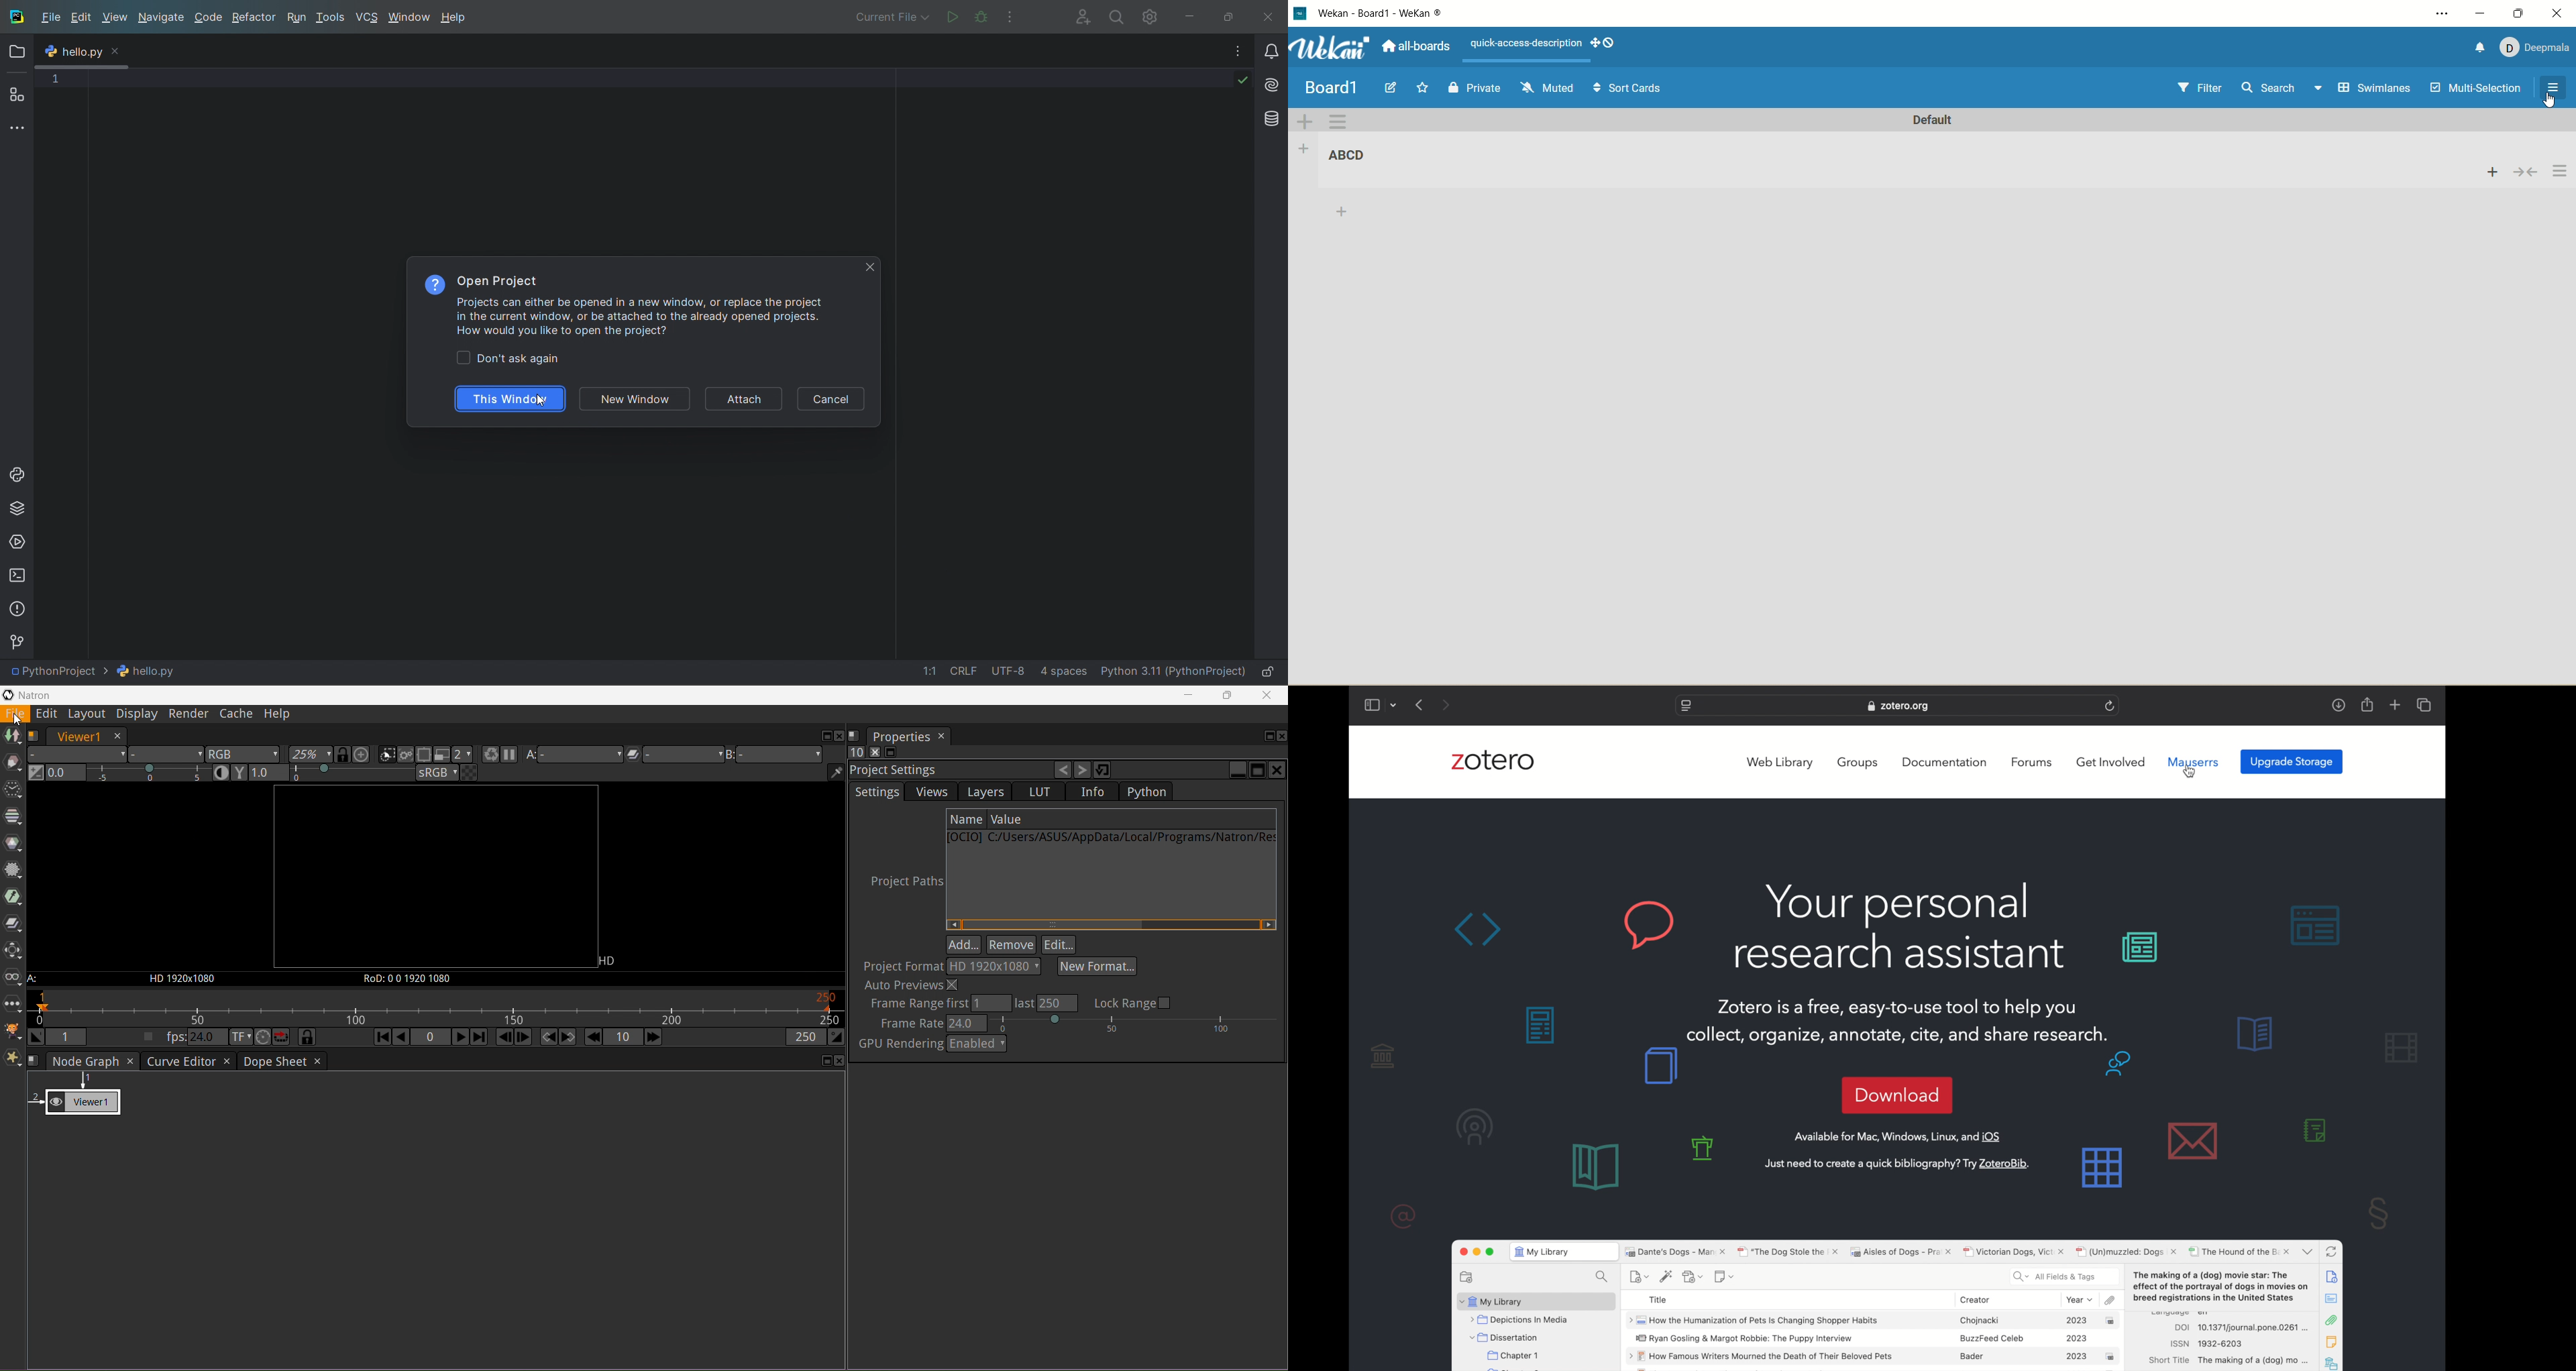 This screenshot has width=2576, height=1372. Describe the element at coordinates (1083, 770) in the screenshot. I see `Redo the last change undone to this operator` at that location.